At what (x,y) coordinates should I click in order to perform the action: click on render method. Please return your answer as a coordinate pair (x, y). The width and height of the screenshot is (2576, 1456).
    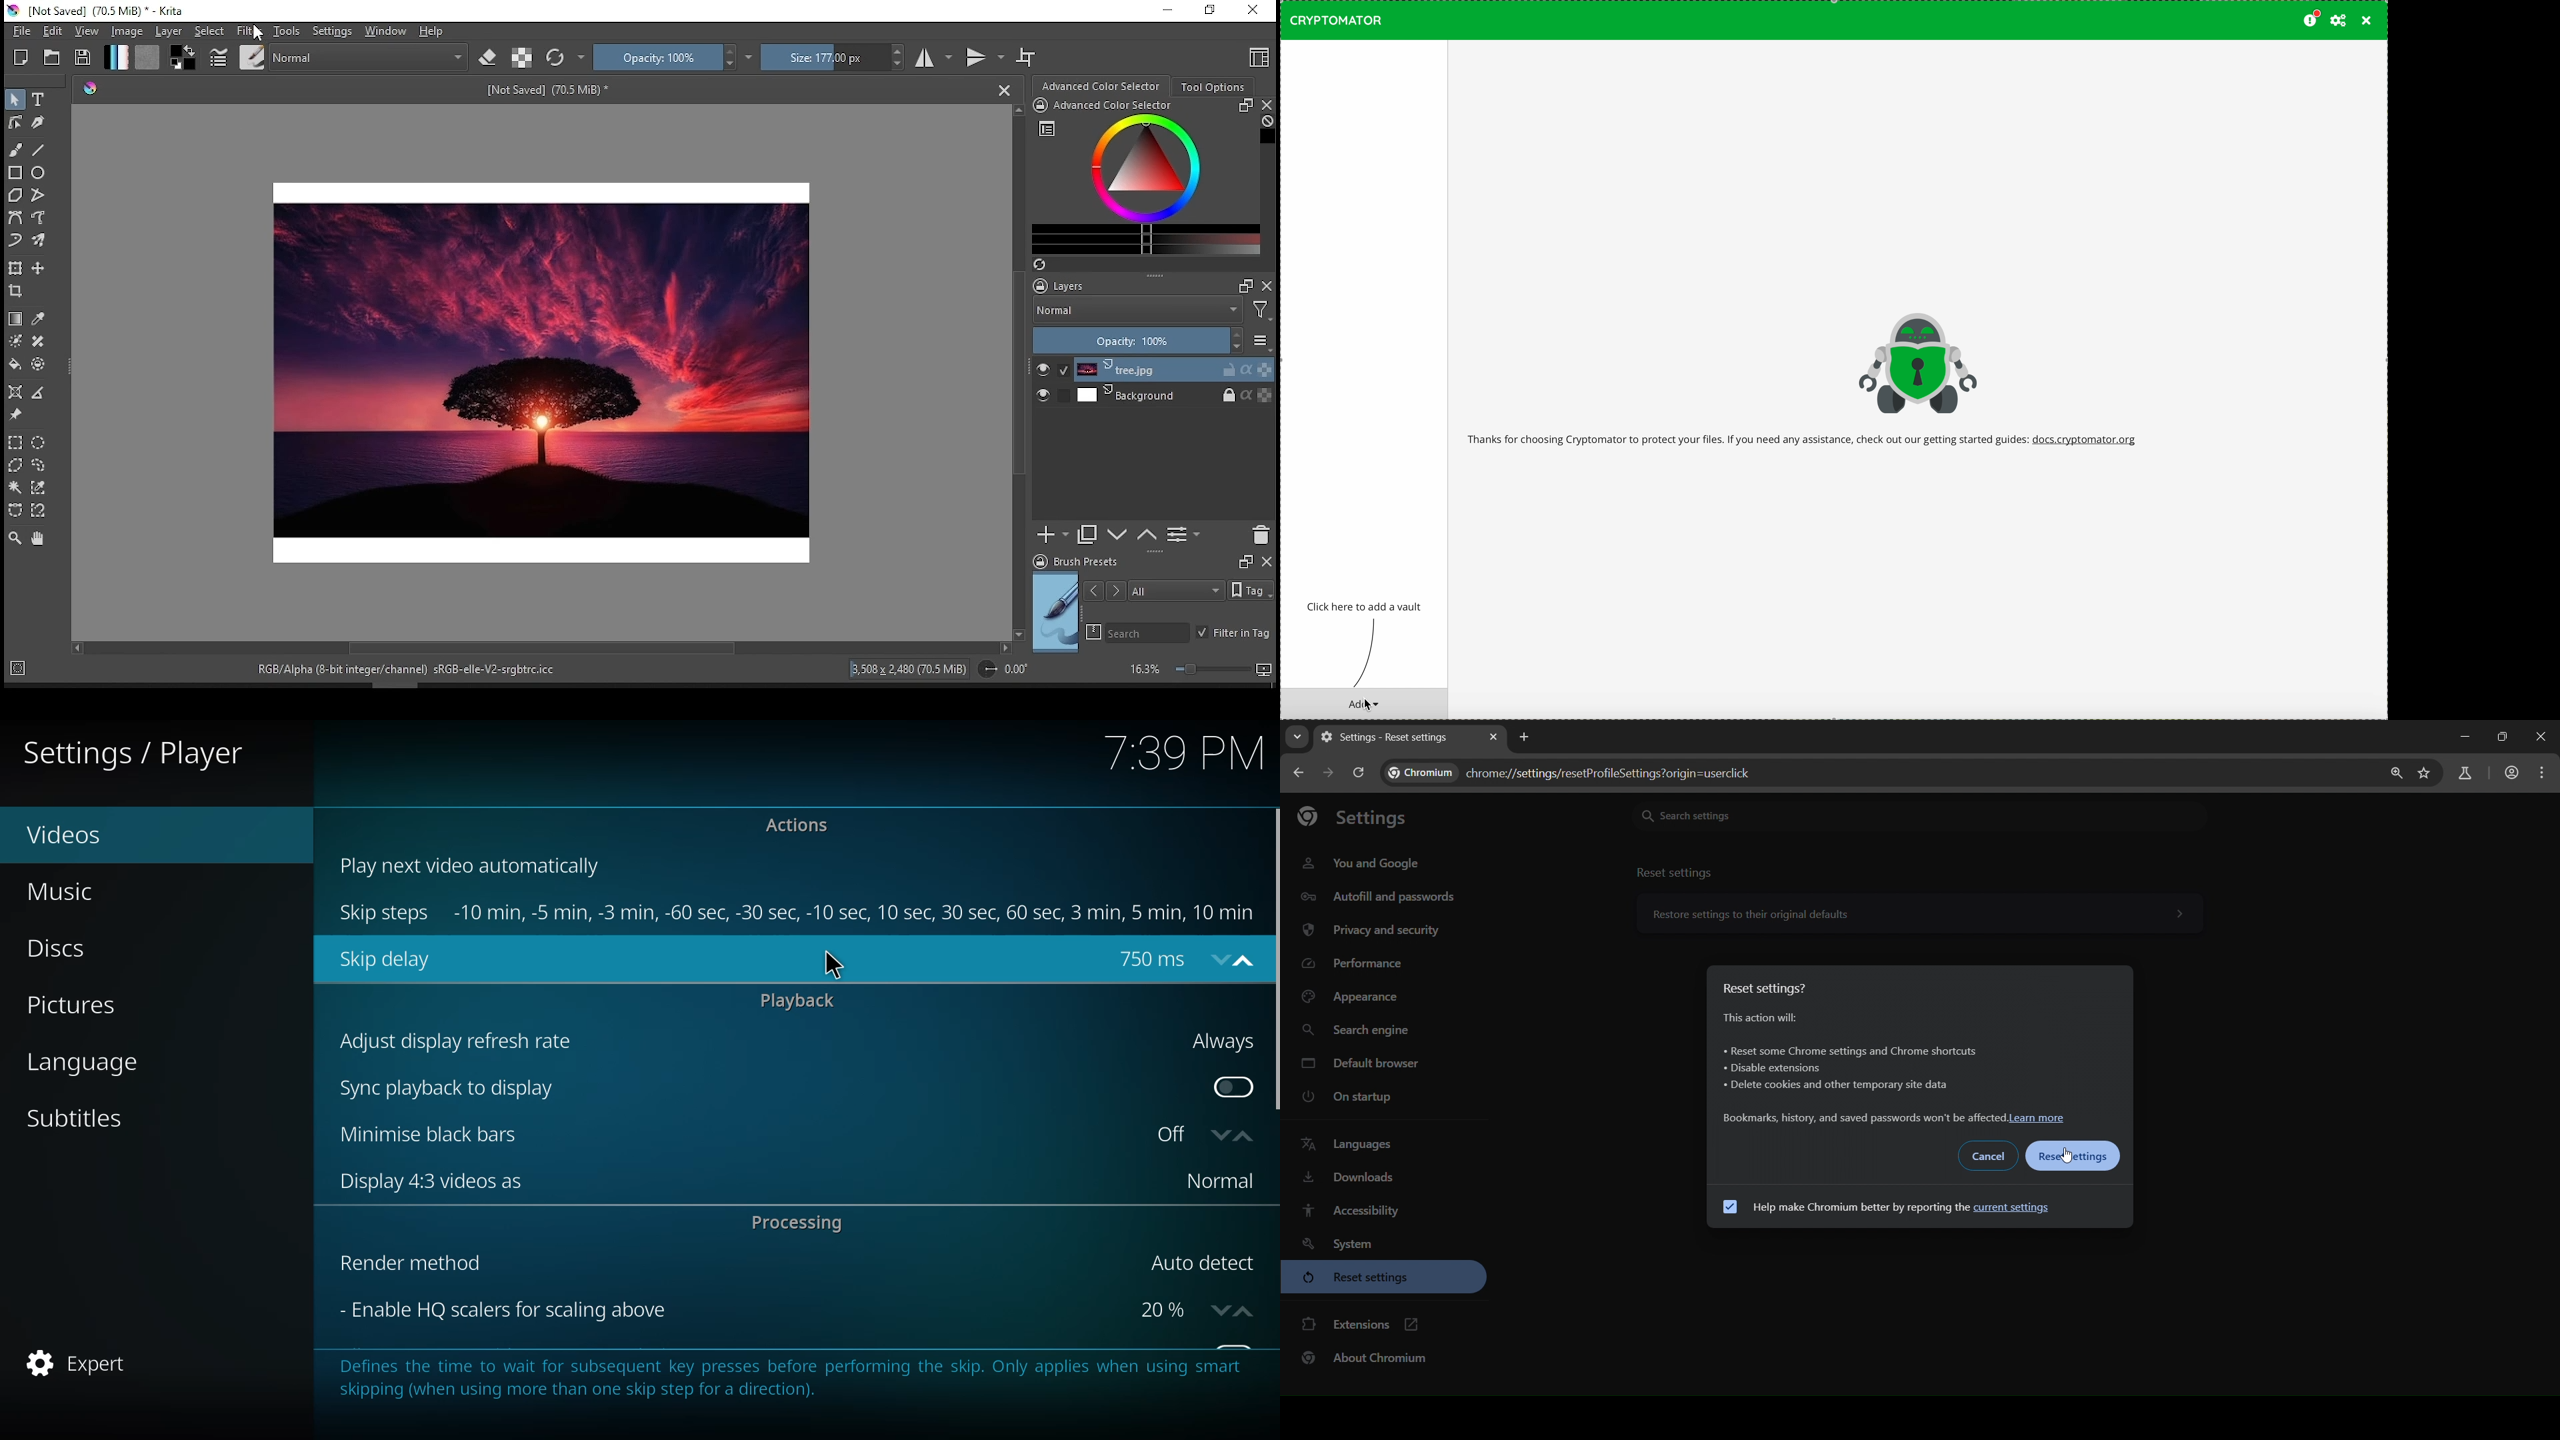
    Looking at the image, I should click on (408, 1263).